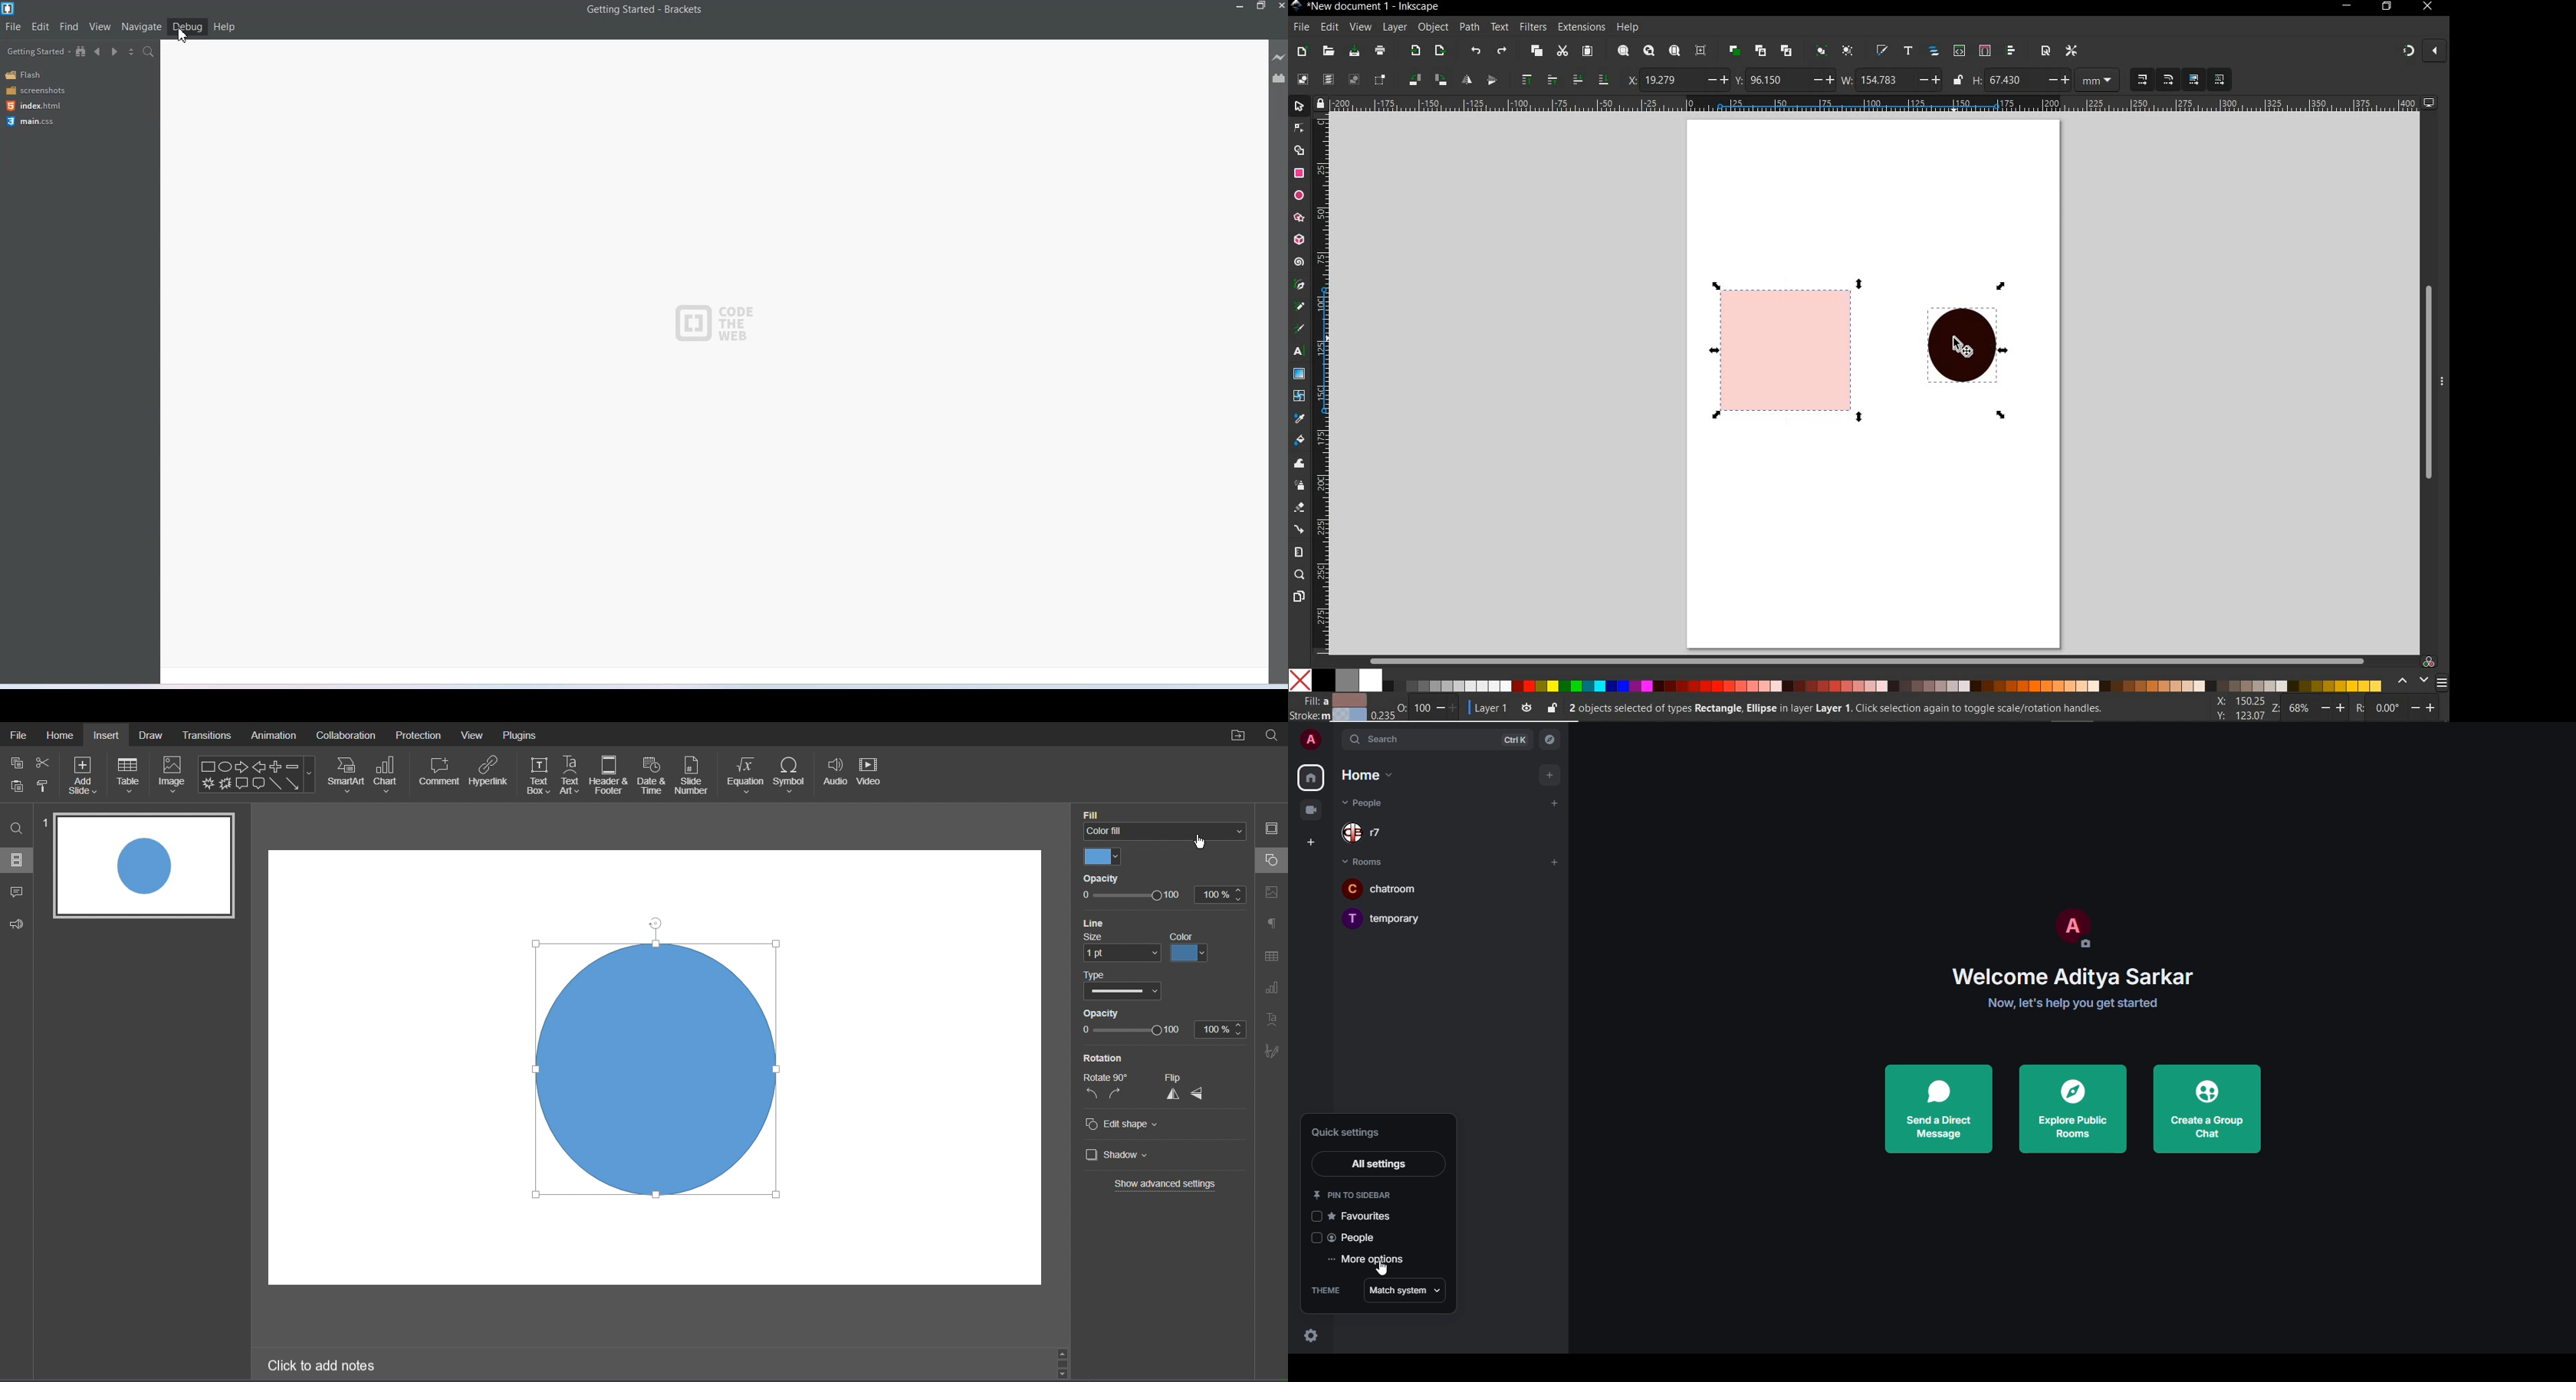 This screenshot has width=2576, height=1400. Describe the element at coordinates (1366, 804) in the screenshot. I see `people` at that location.